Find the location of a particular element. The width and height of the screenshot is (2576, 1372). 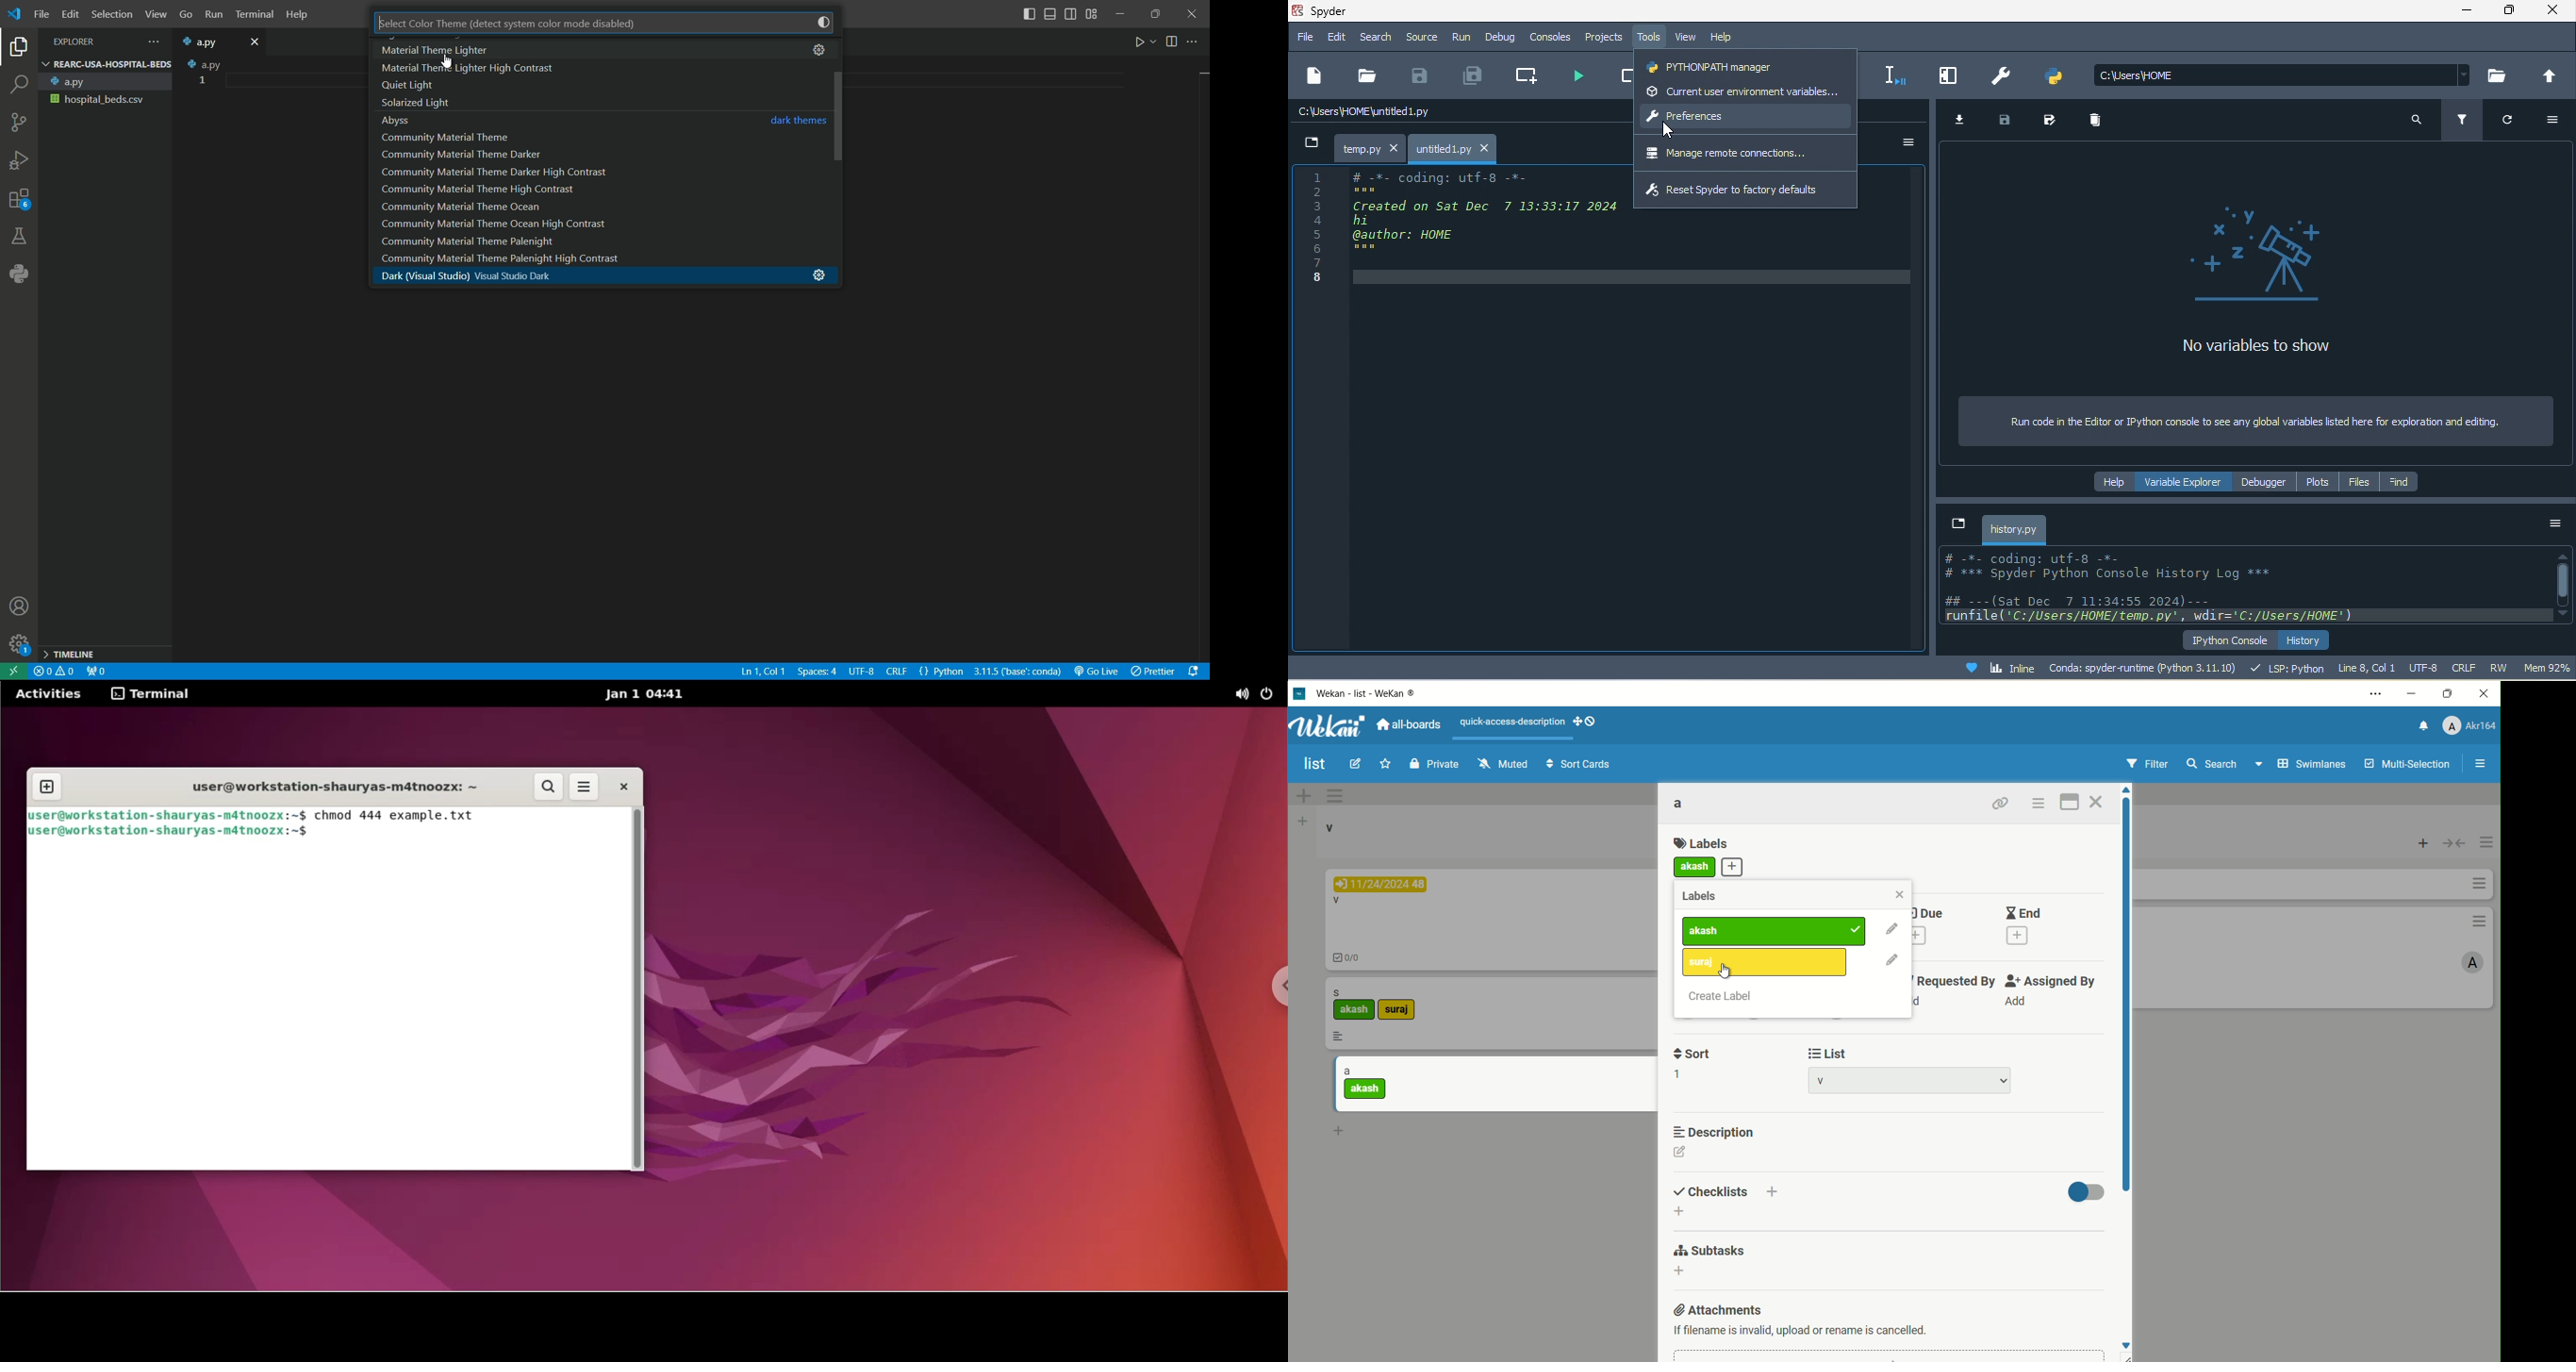

lighting is located at coordinates (820, 21).